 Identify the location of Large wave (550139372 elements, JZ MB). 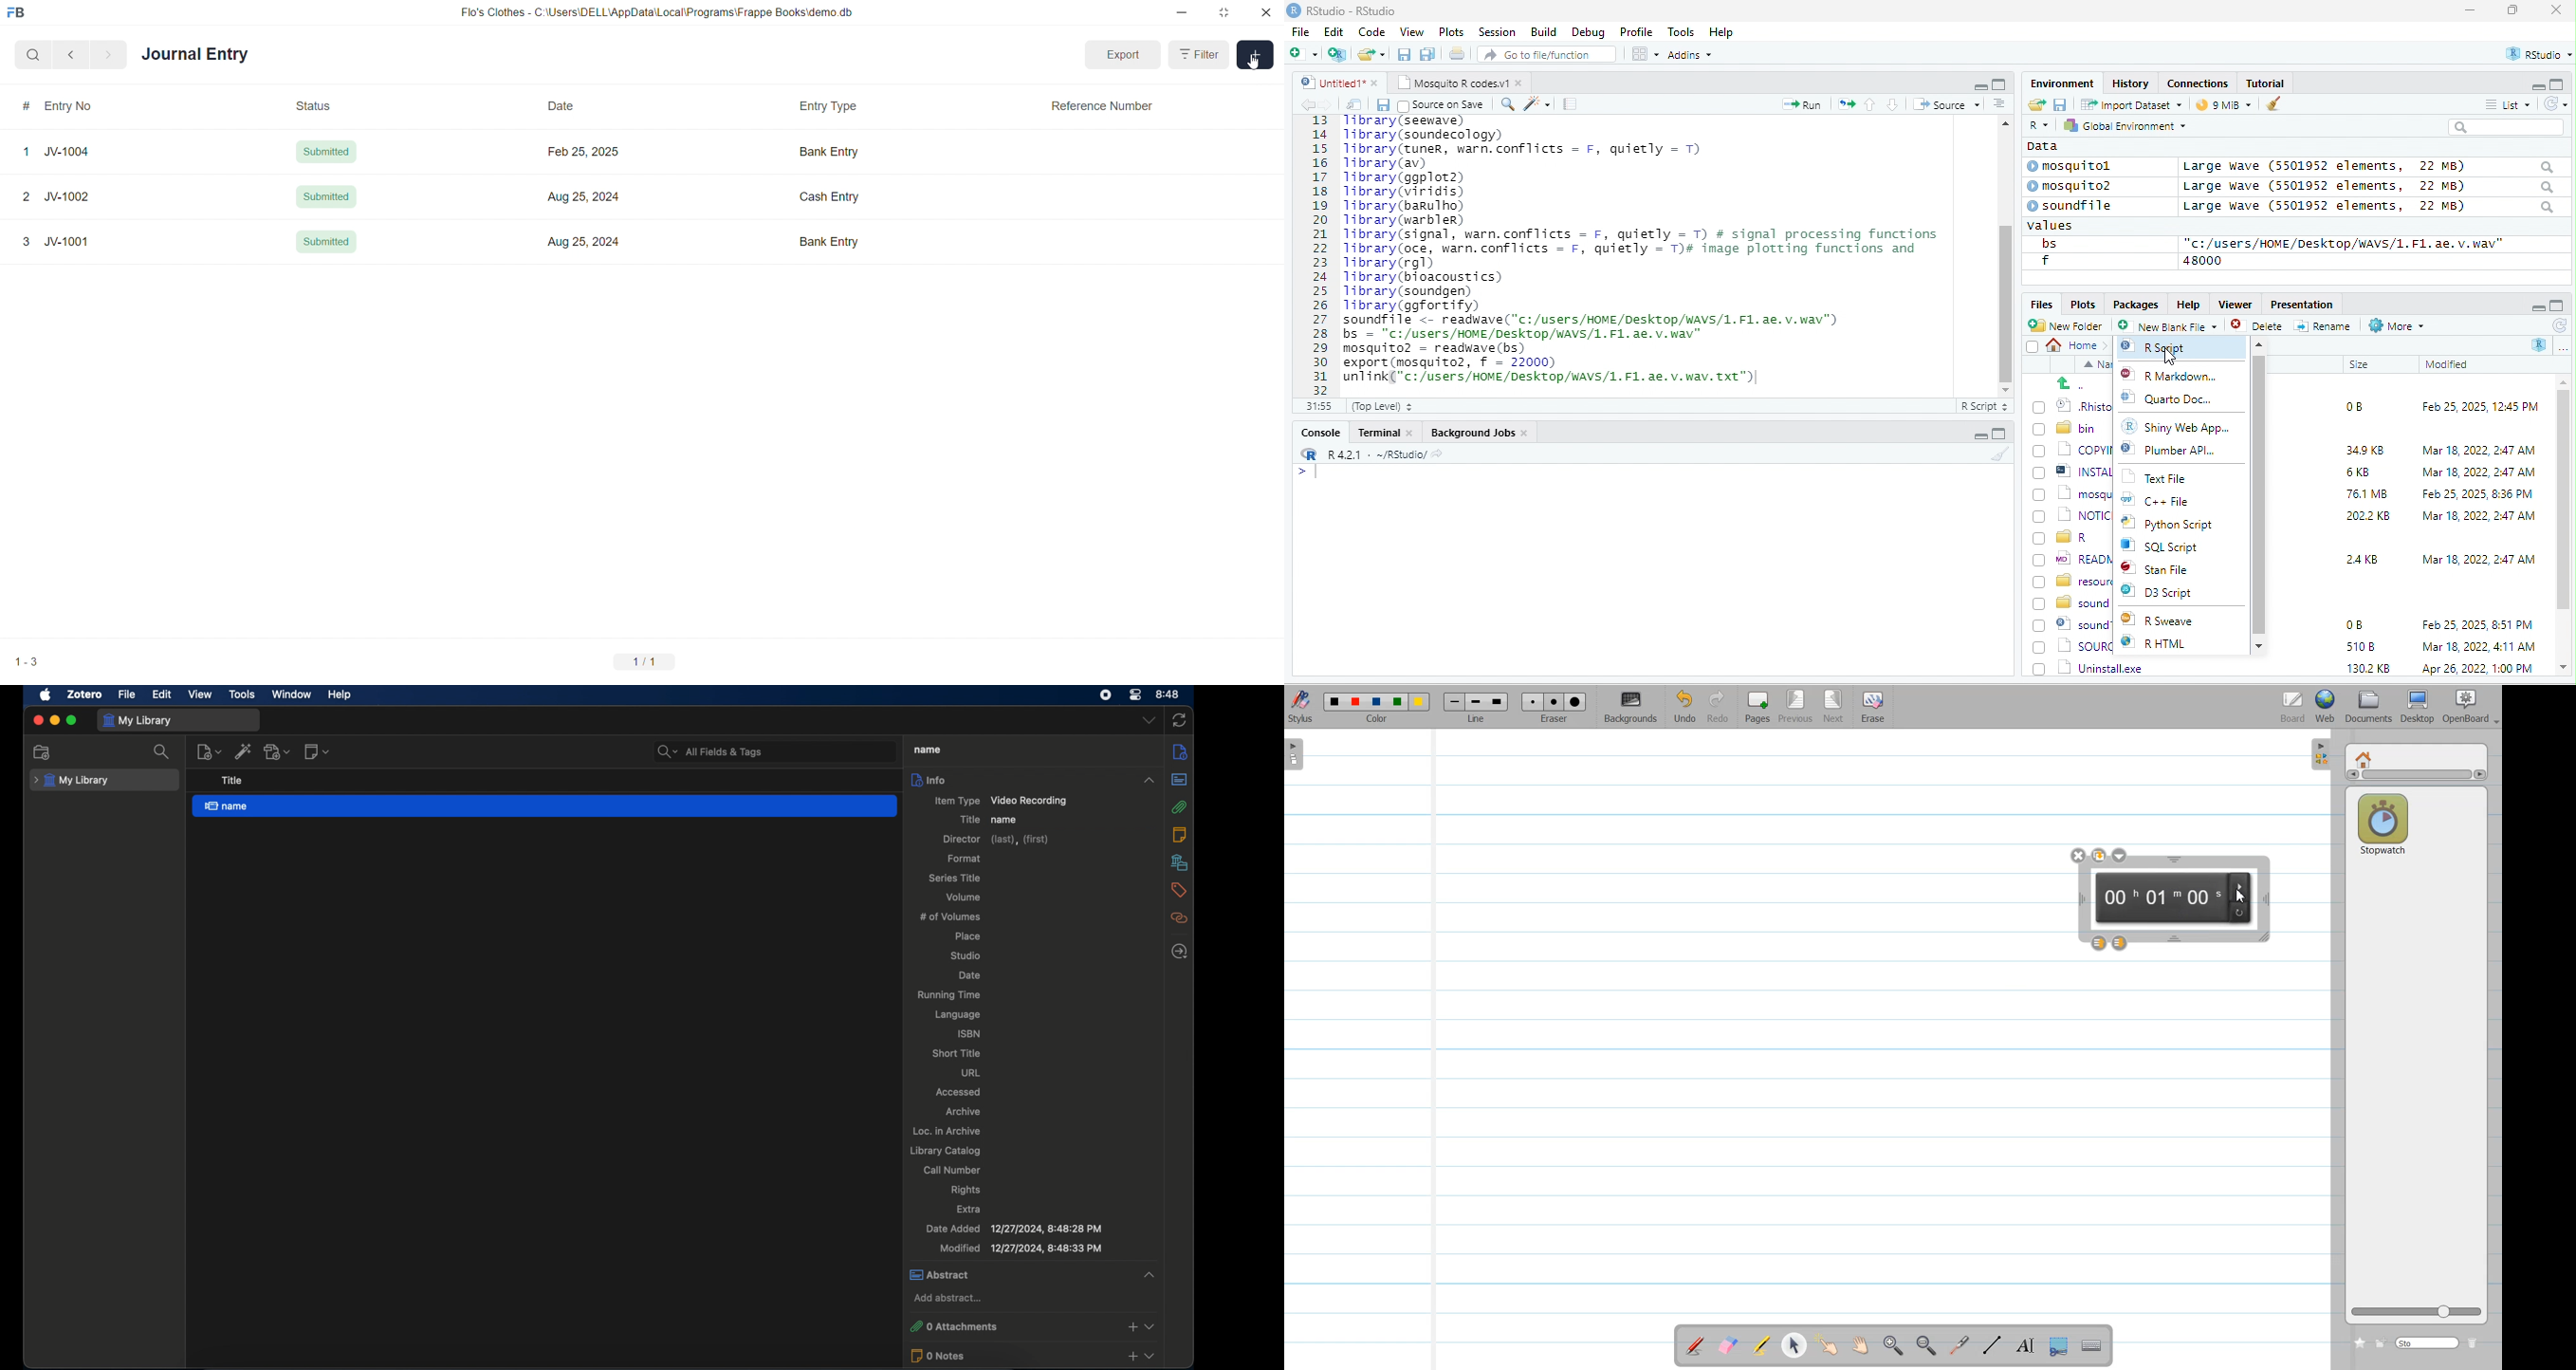
(2370, 186).